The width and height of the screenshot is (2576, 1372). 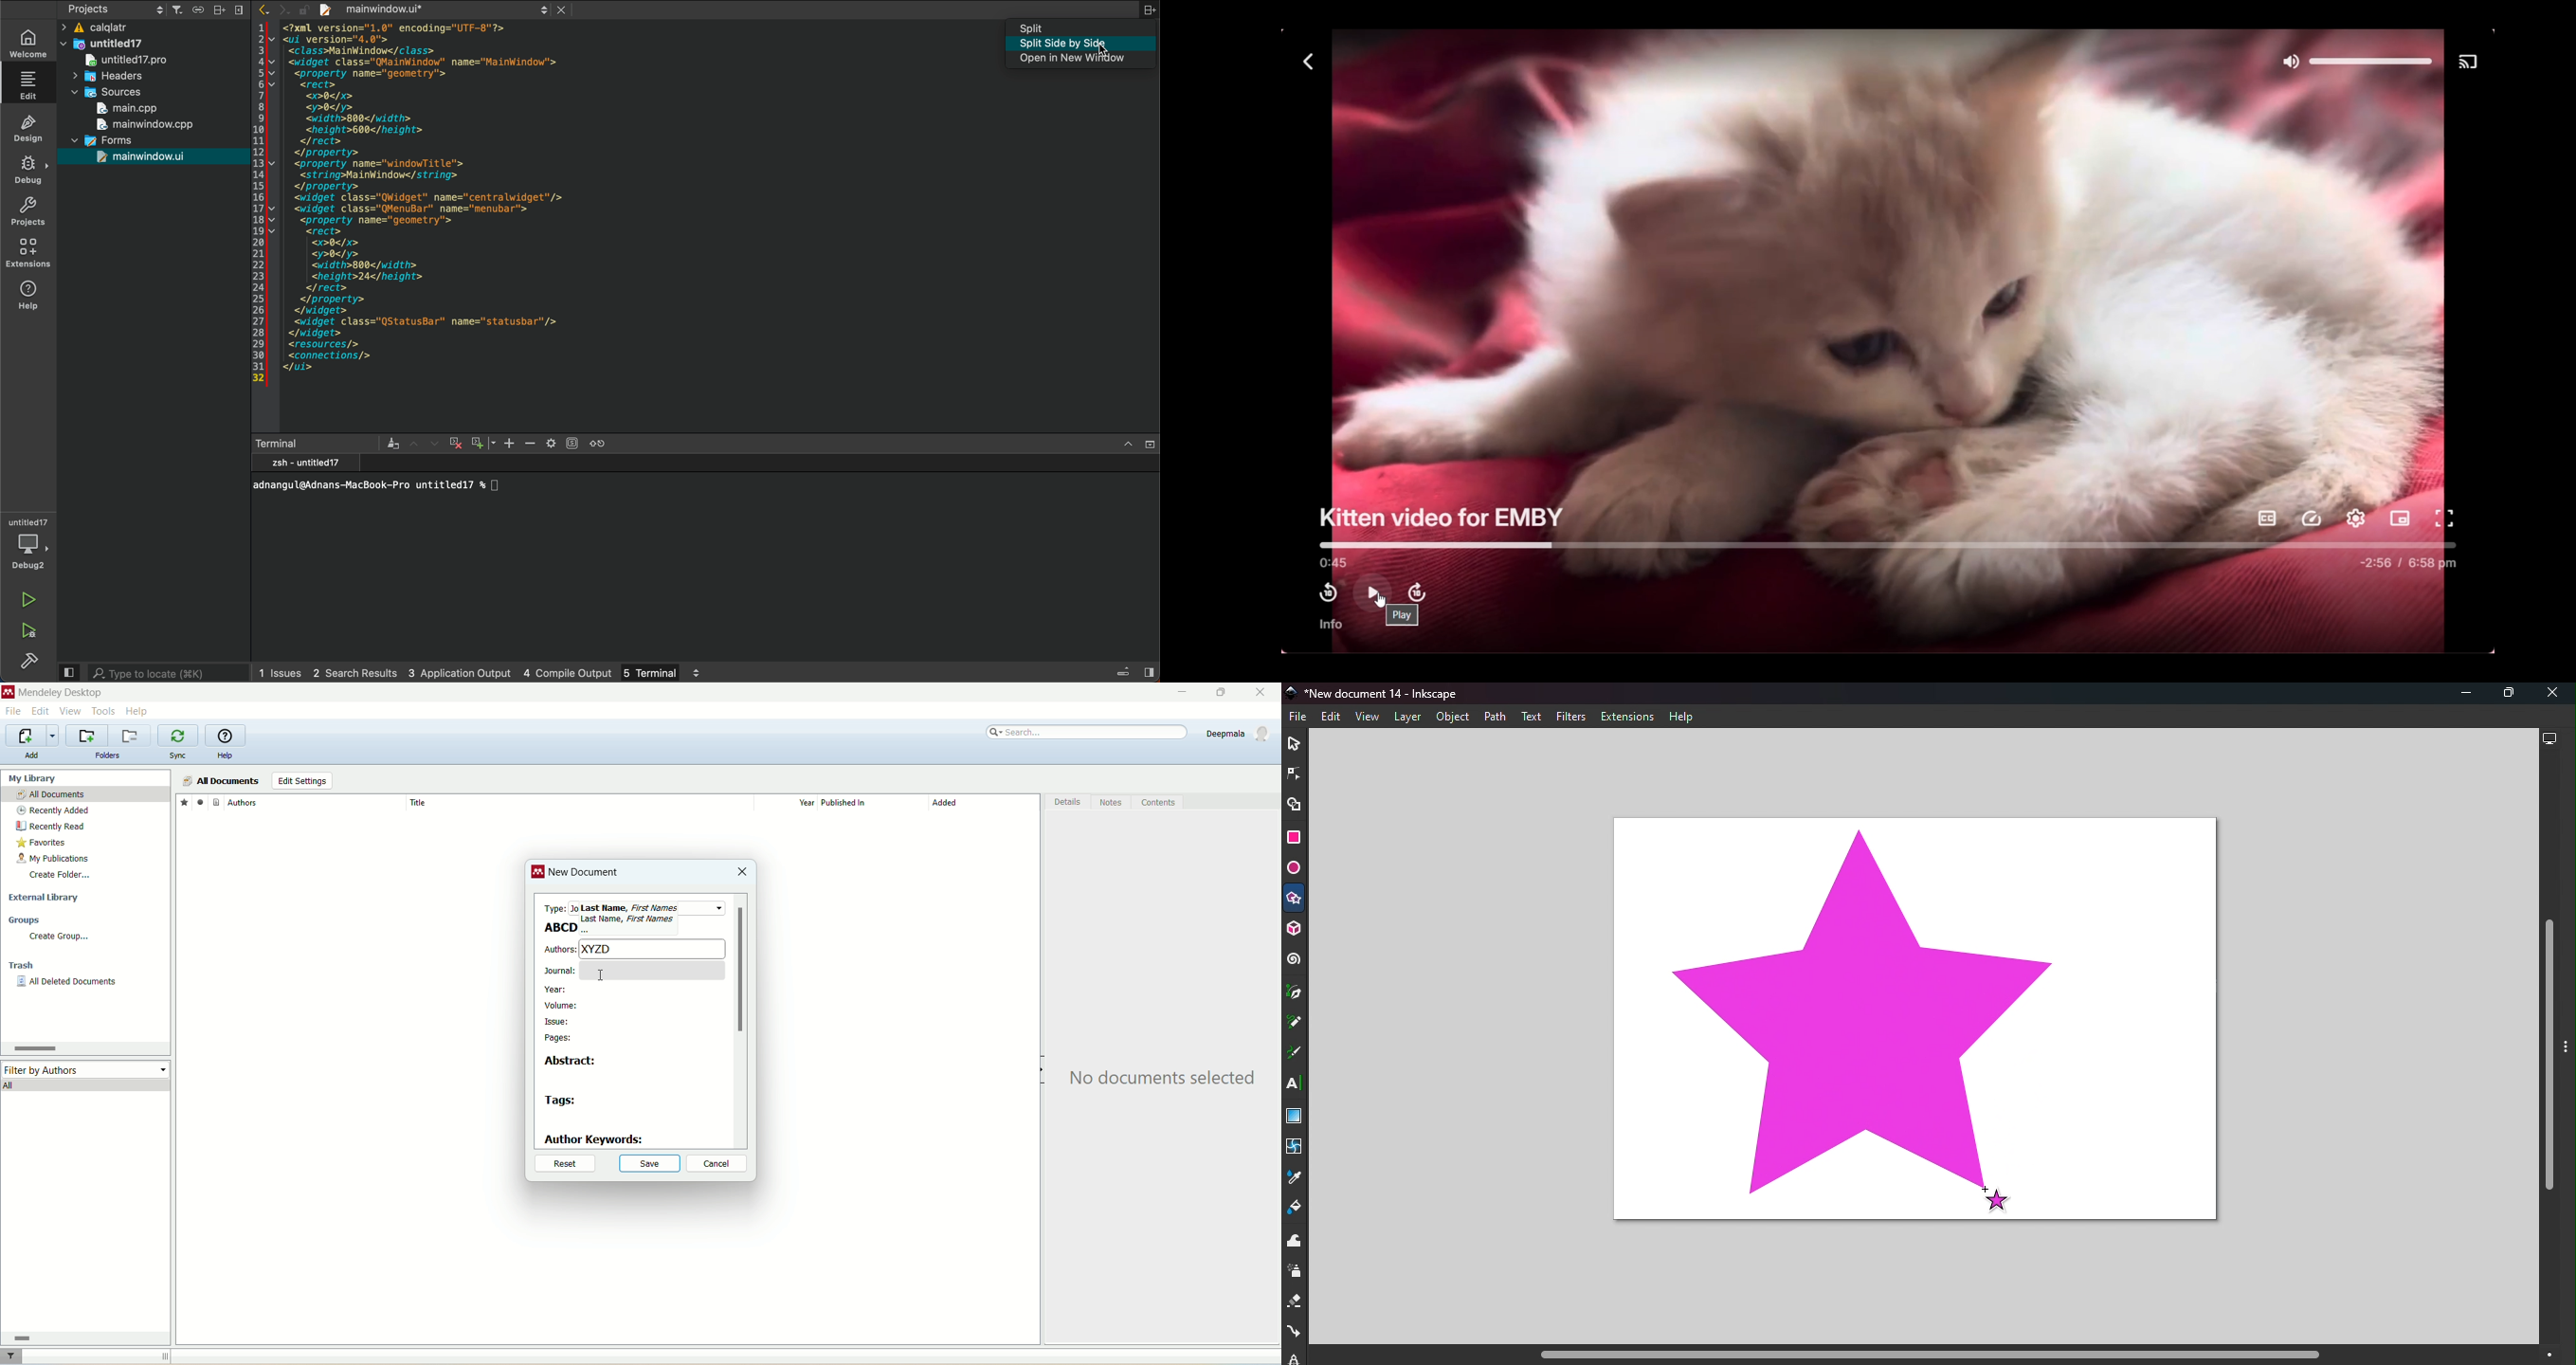 What do you see at coordinates (1631, 717) in the screenshot?
I see `Extensions` at bounding box center [1631, 717].